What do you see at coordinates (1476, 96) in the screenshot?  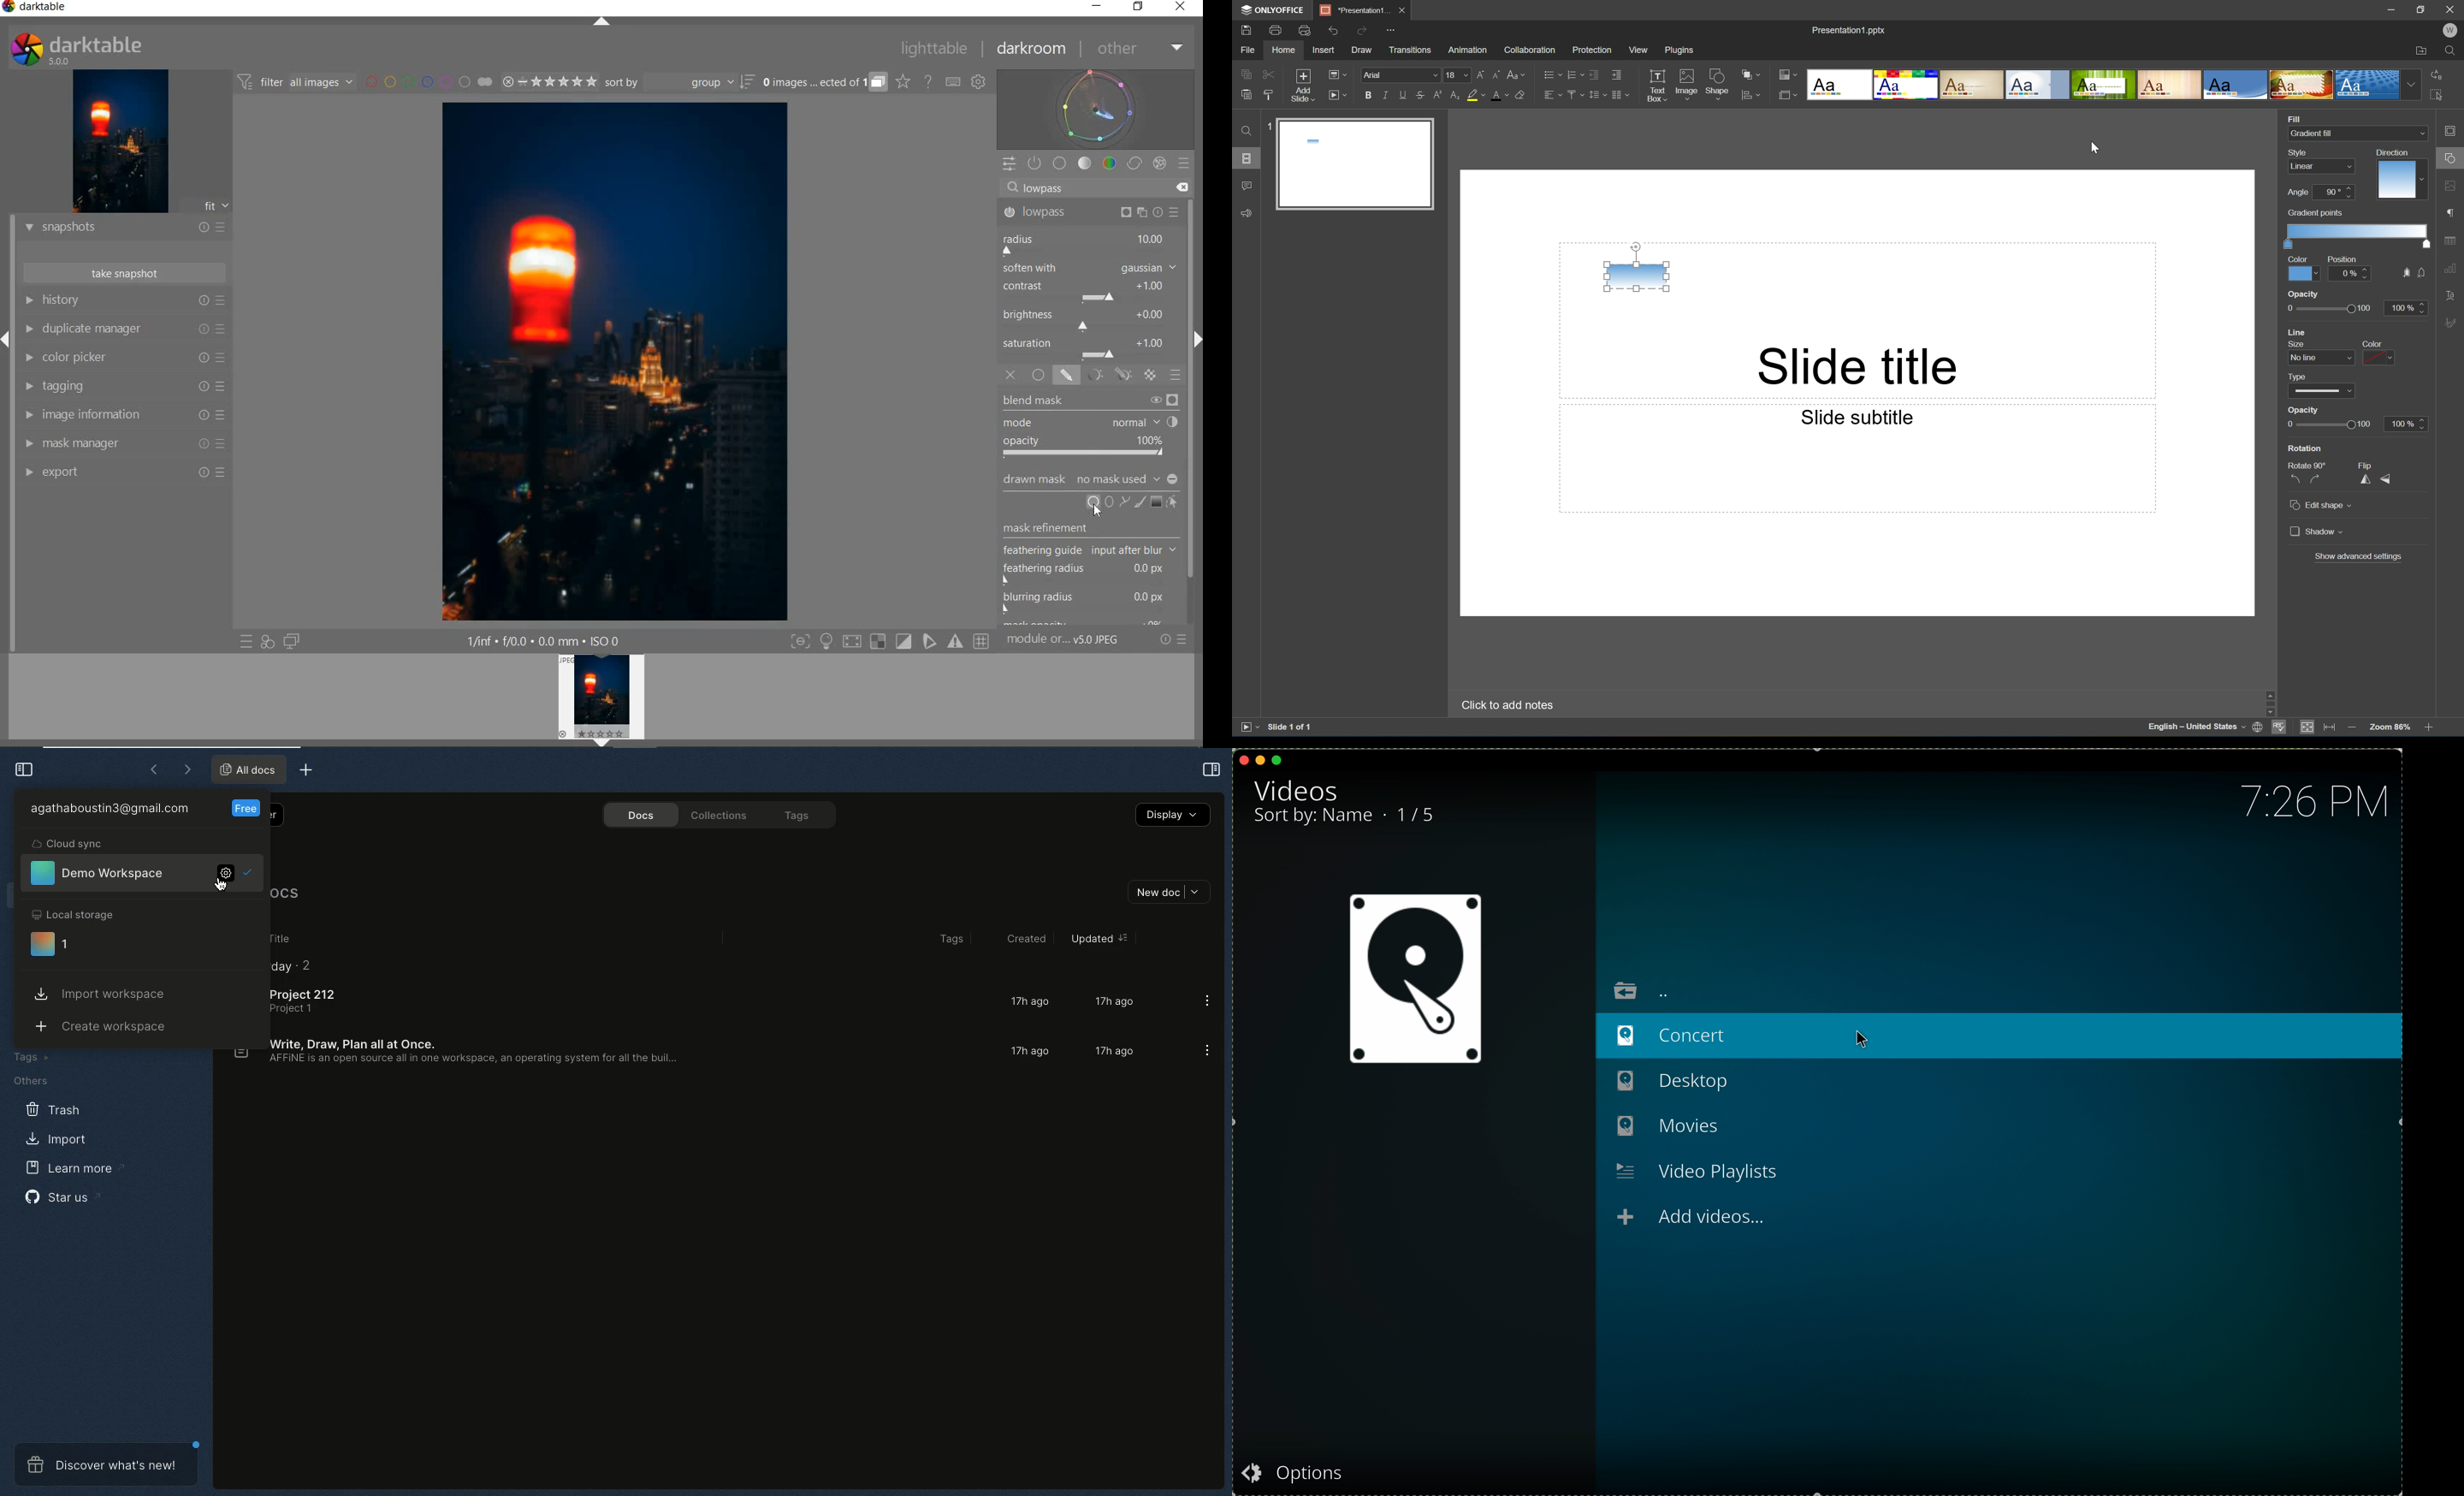 I see `Highlight` at bounding box center [1476, 96].